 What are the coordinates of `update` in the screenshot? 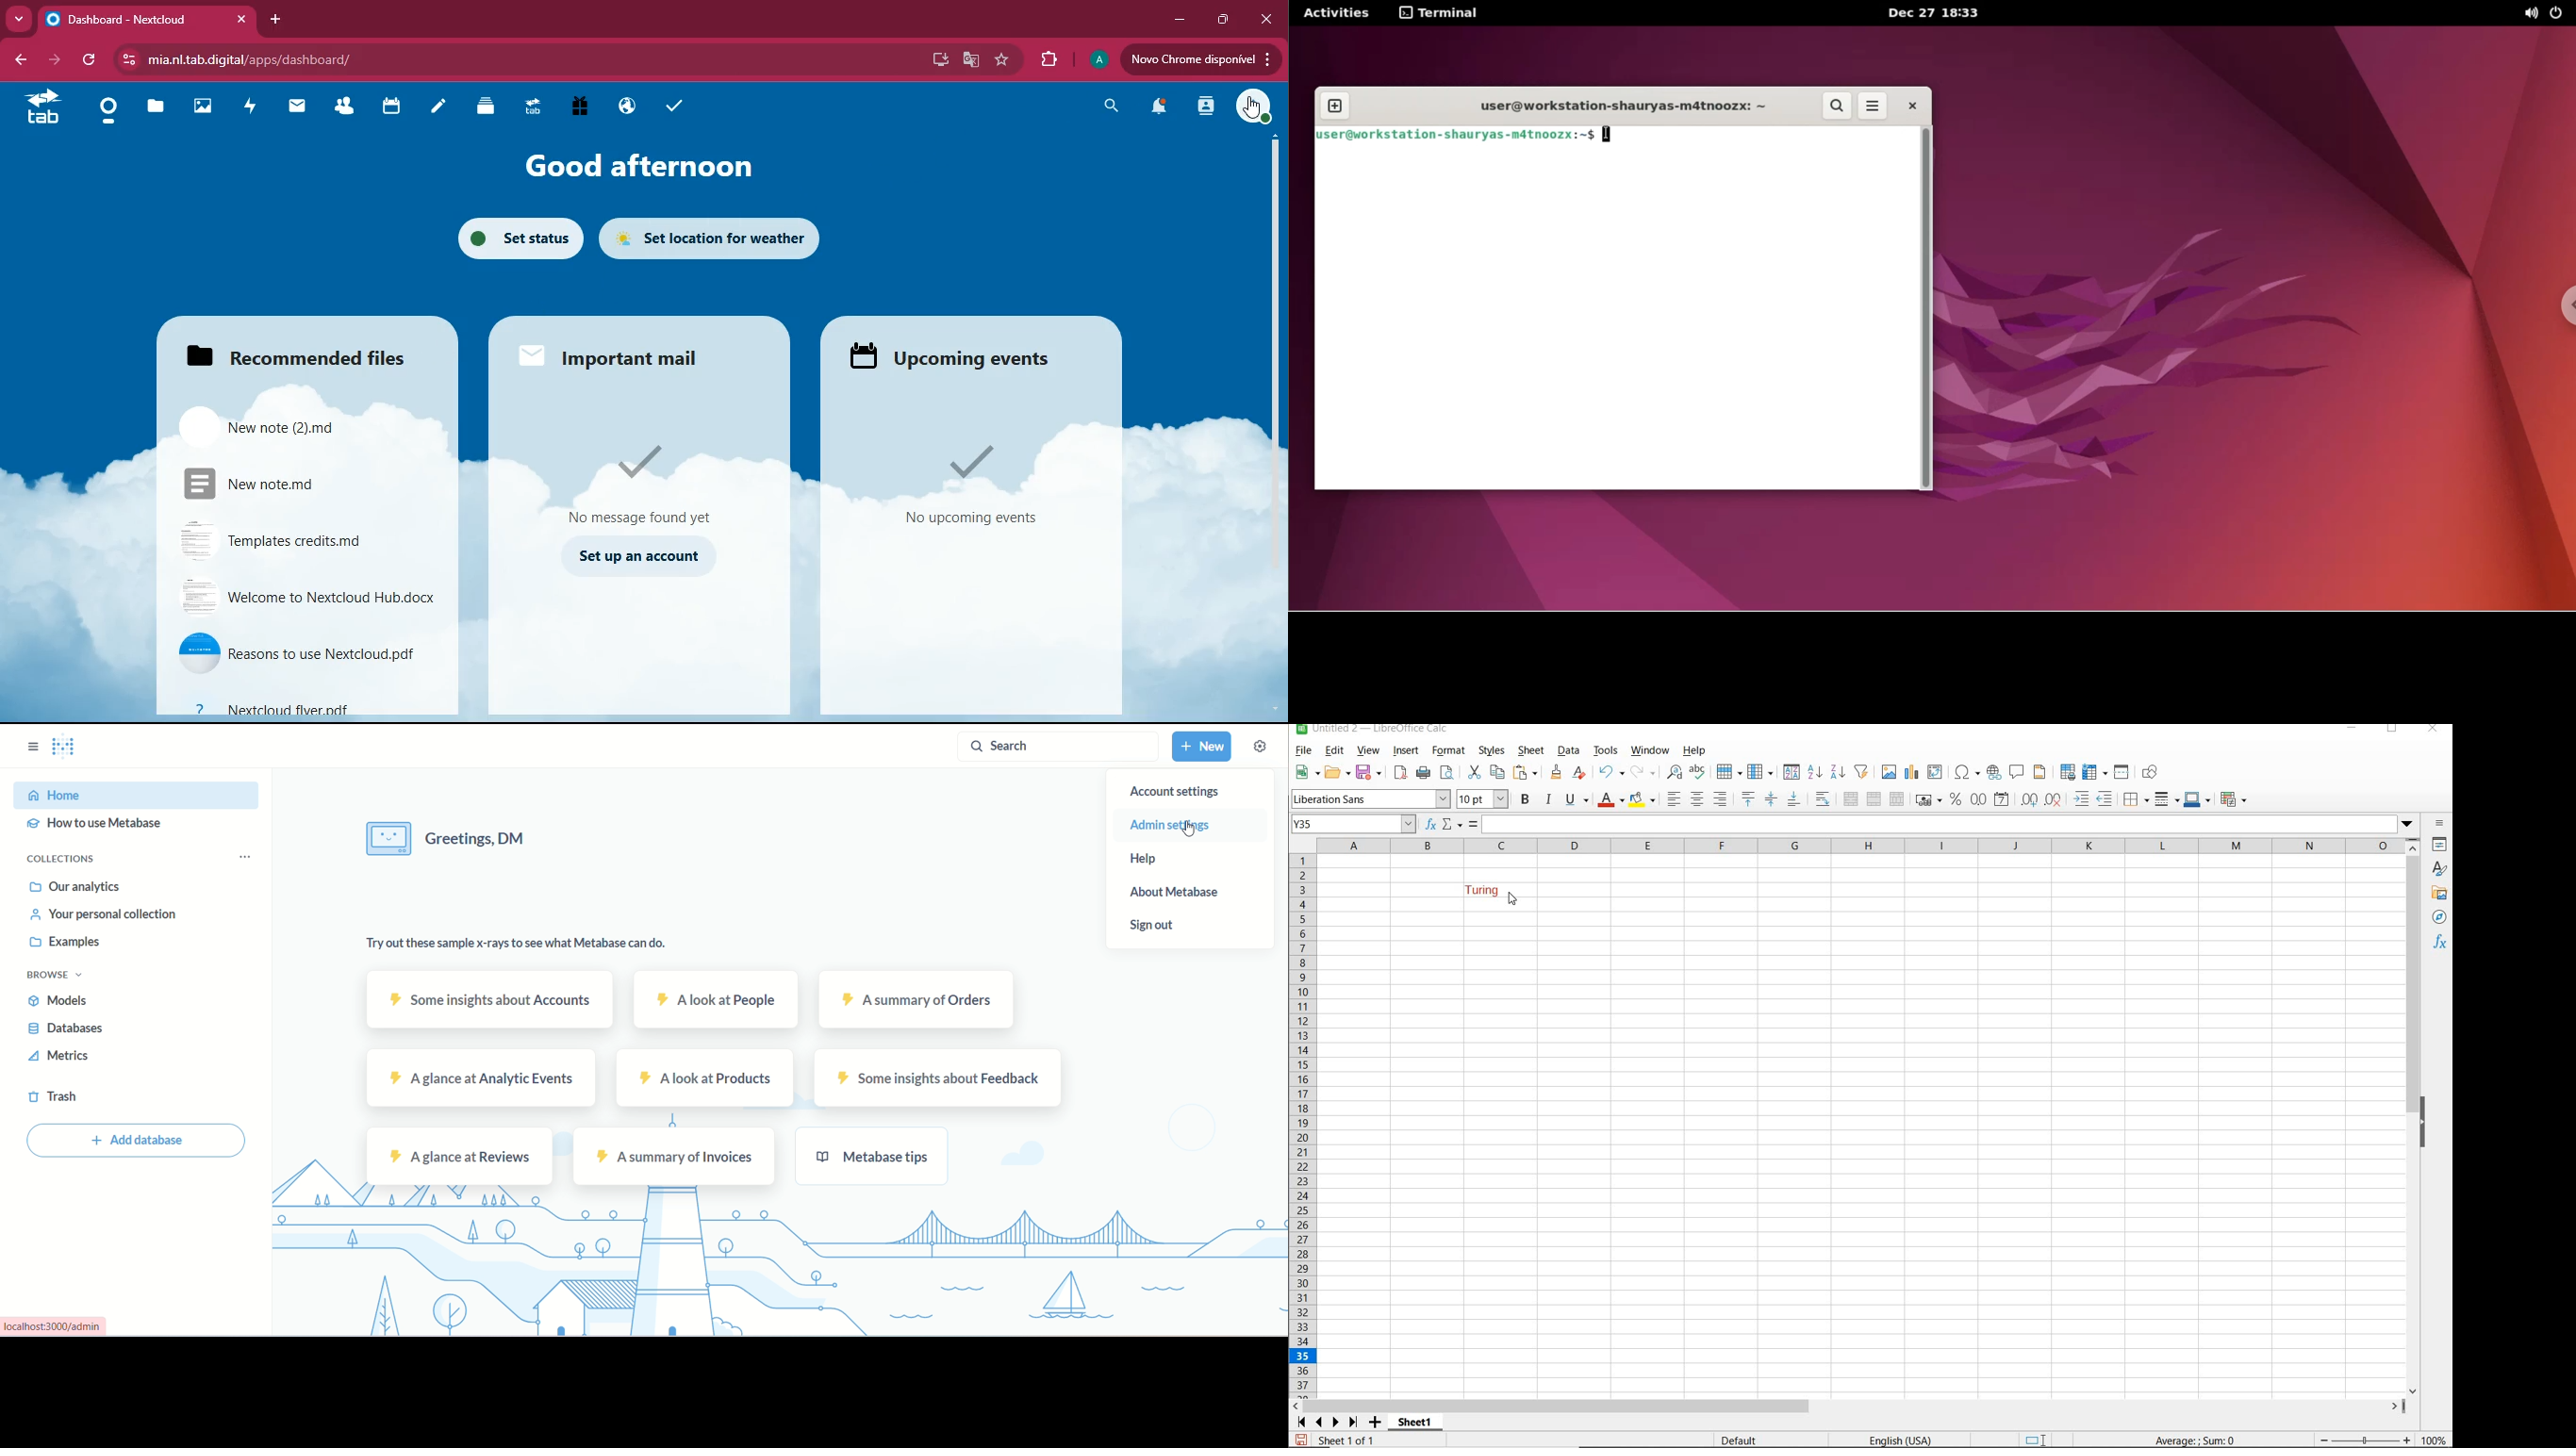 It's located at (1198, 59).